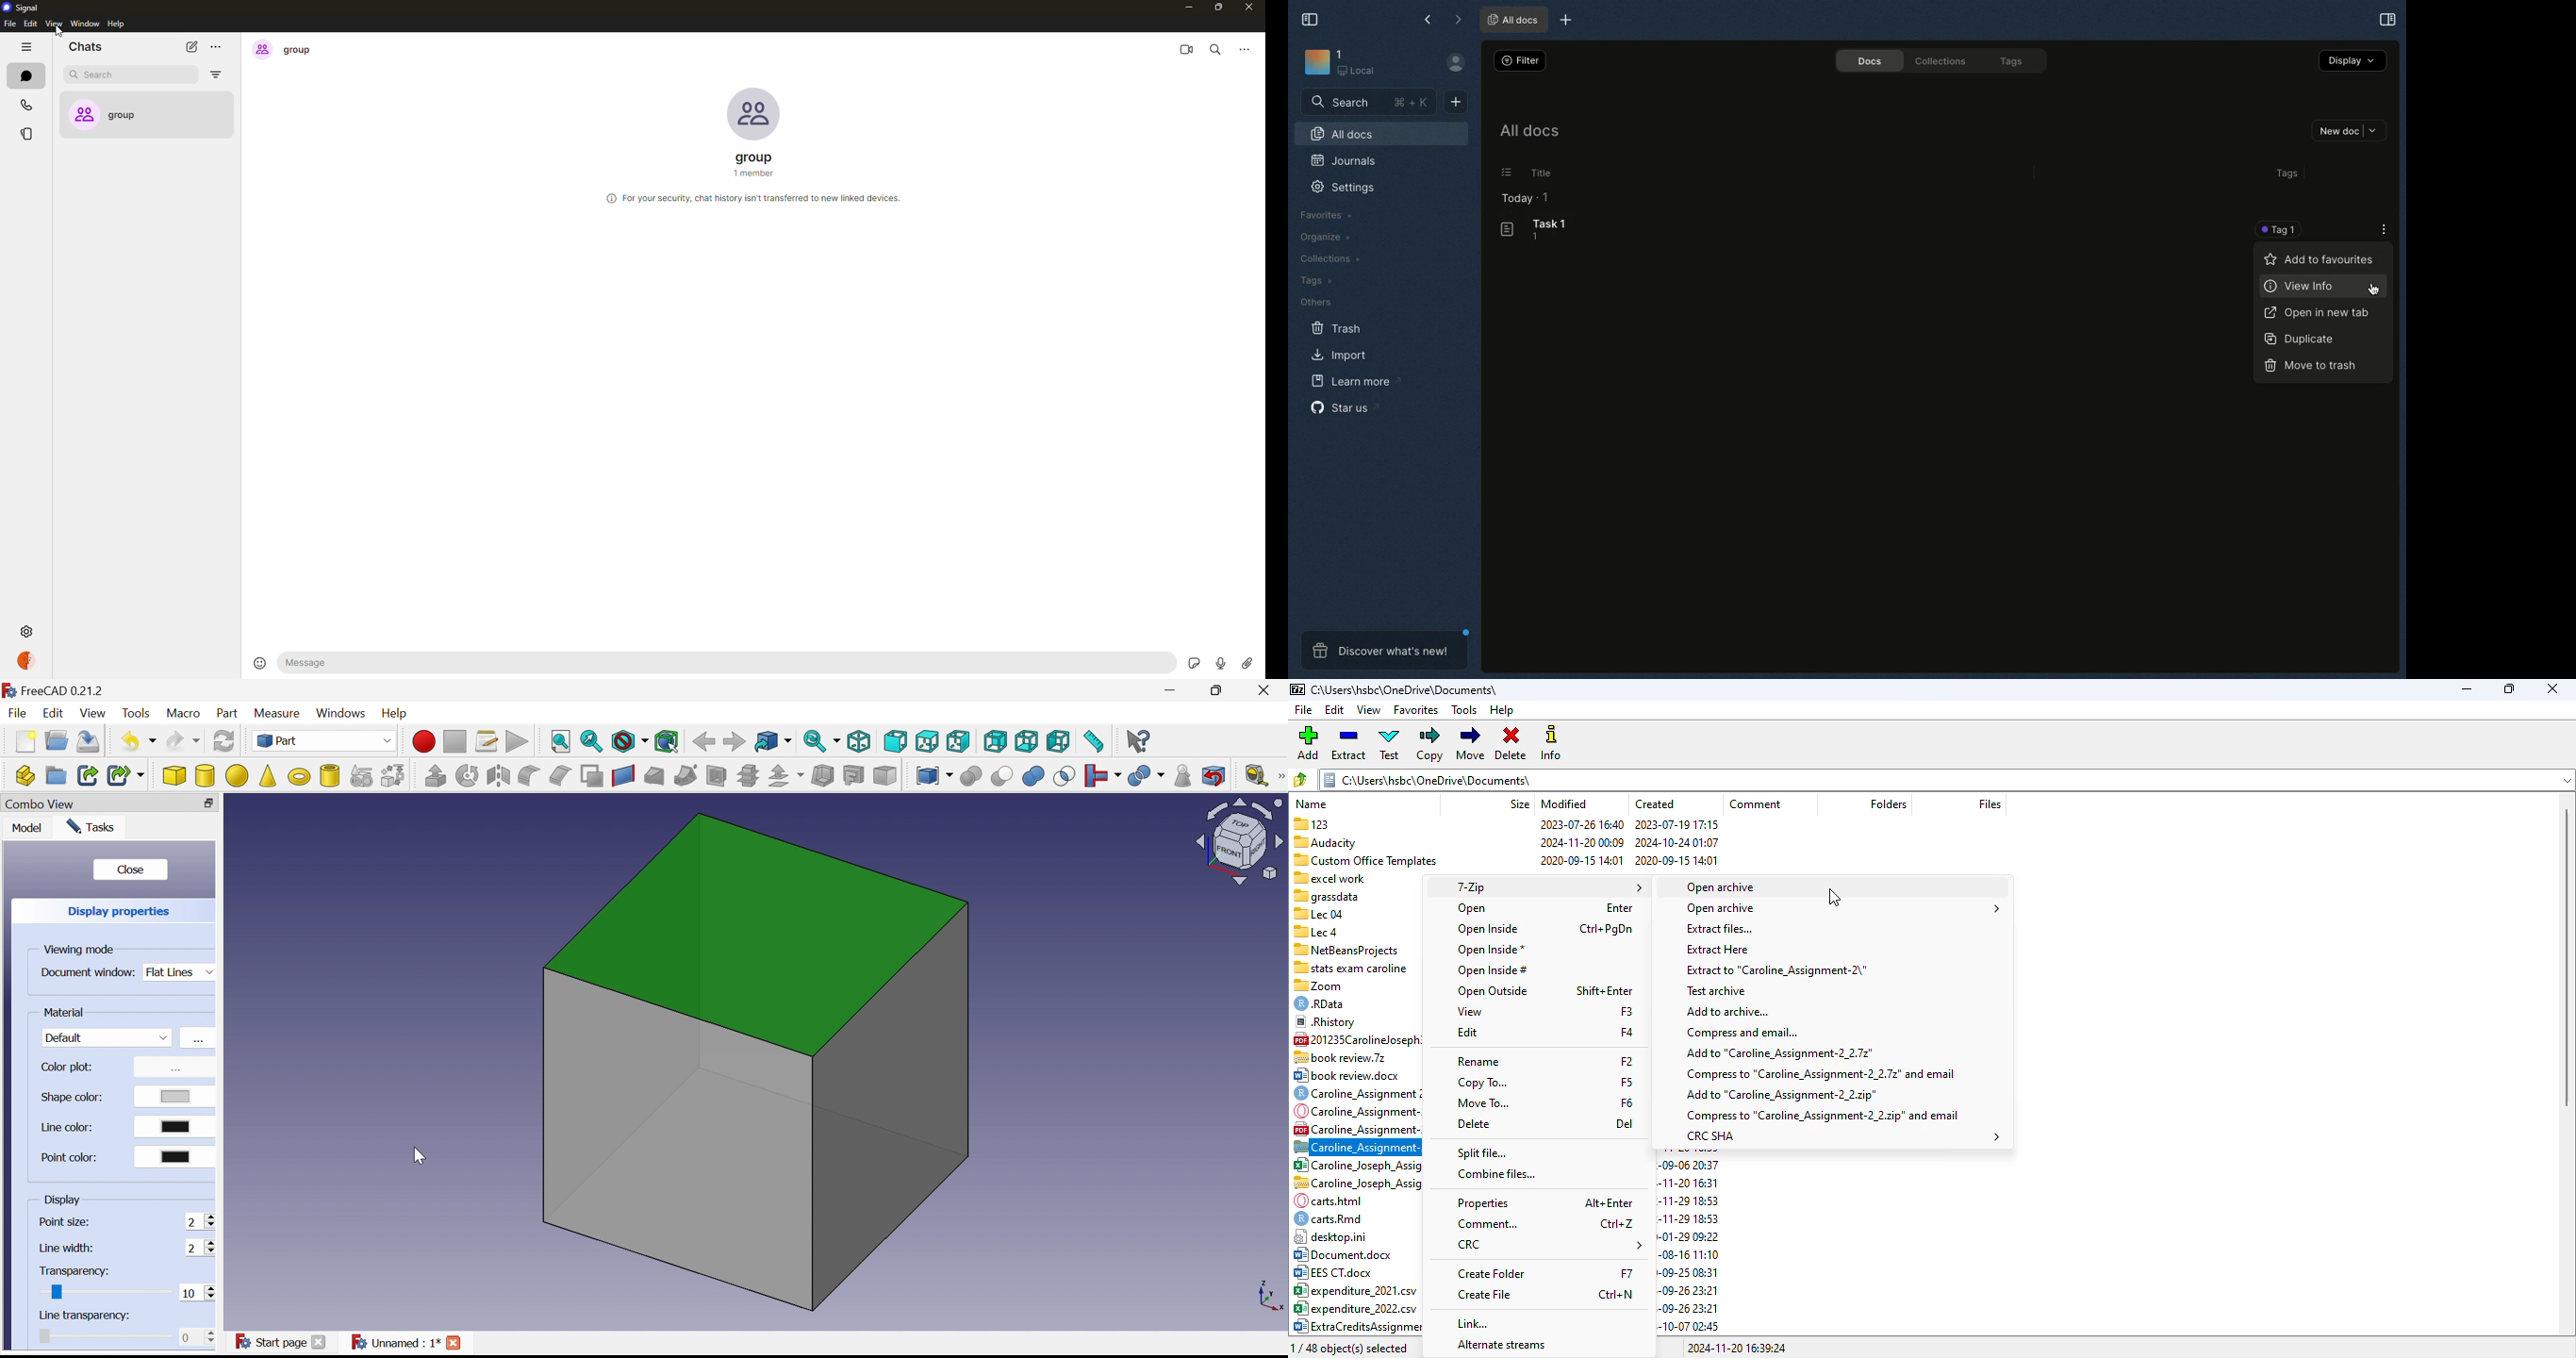 This screenshot has width=2576, height=1372. What do you see at coordinates (52, 1293) in the screenshot?
I see `Slider` at bounding box center [52, 1293].